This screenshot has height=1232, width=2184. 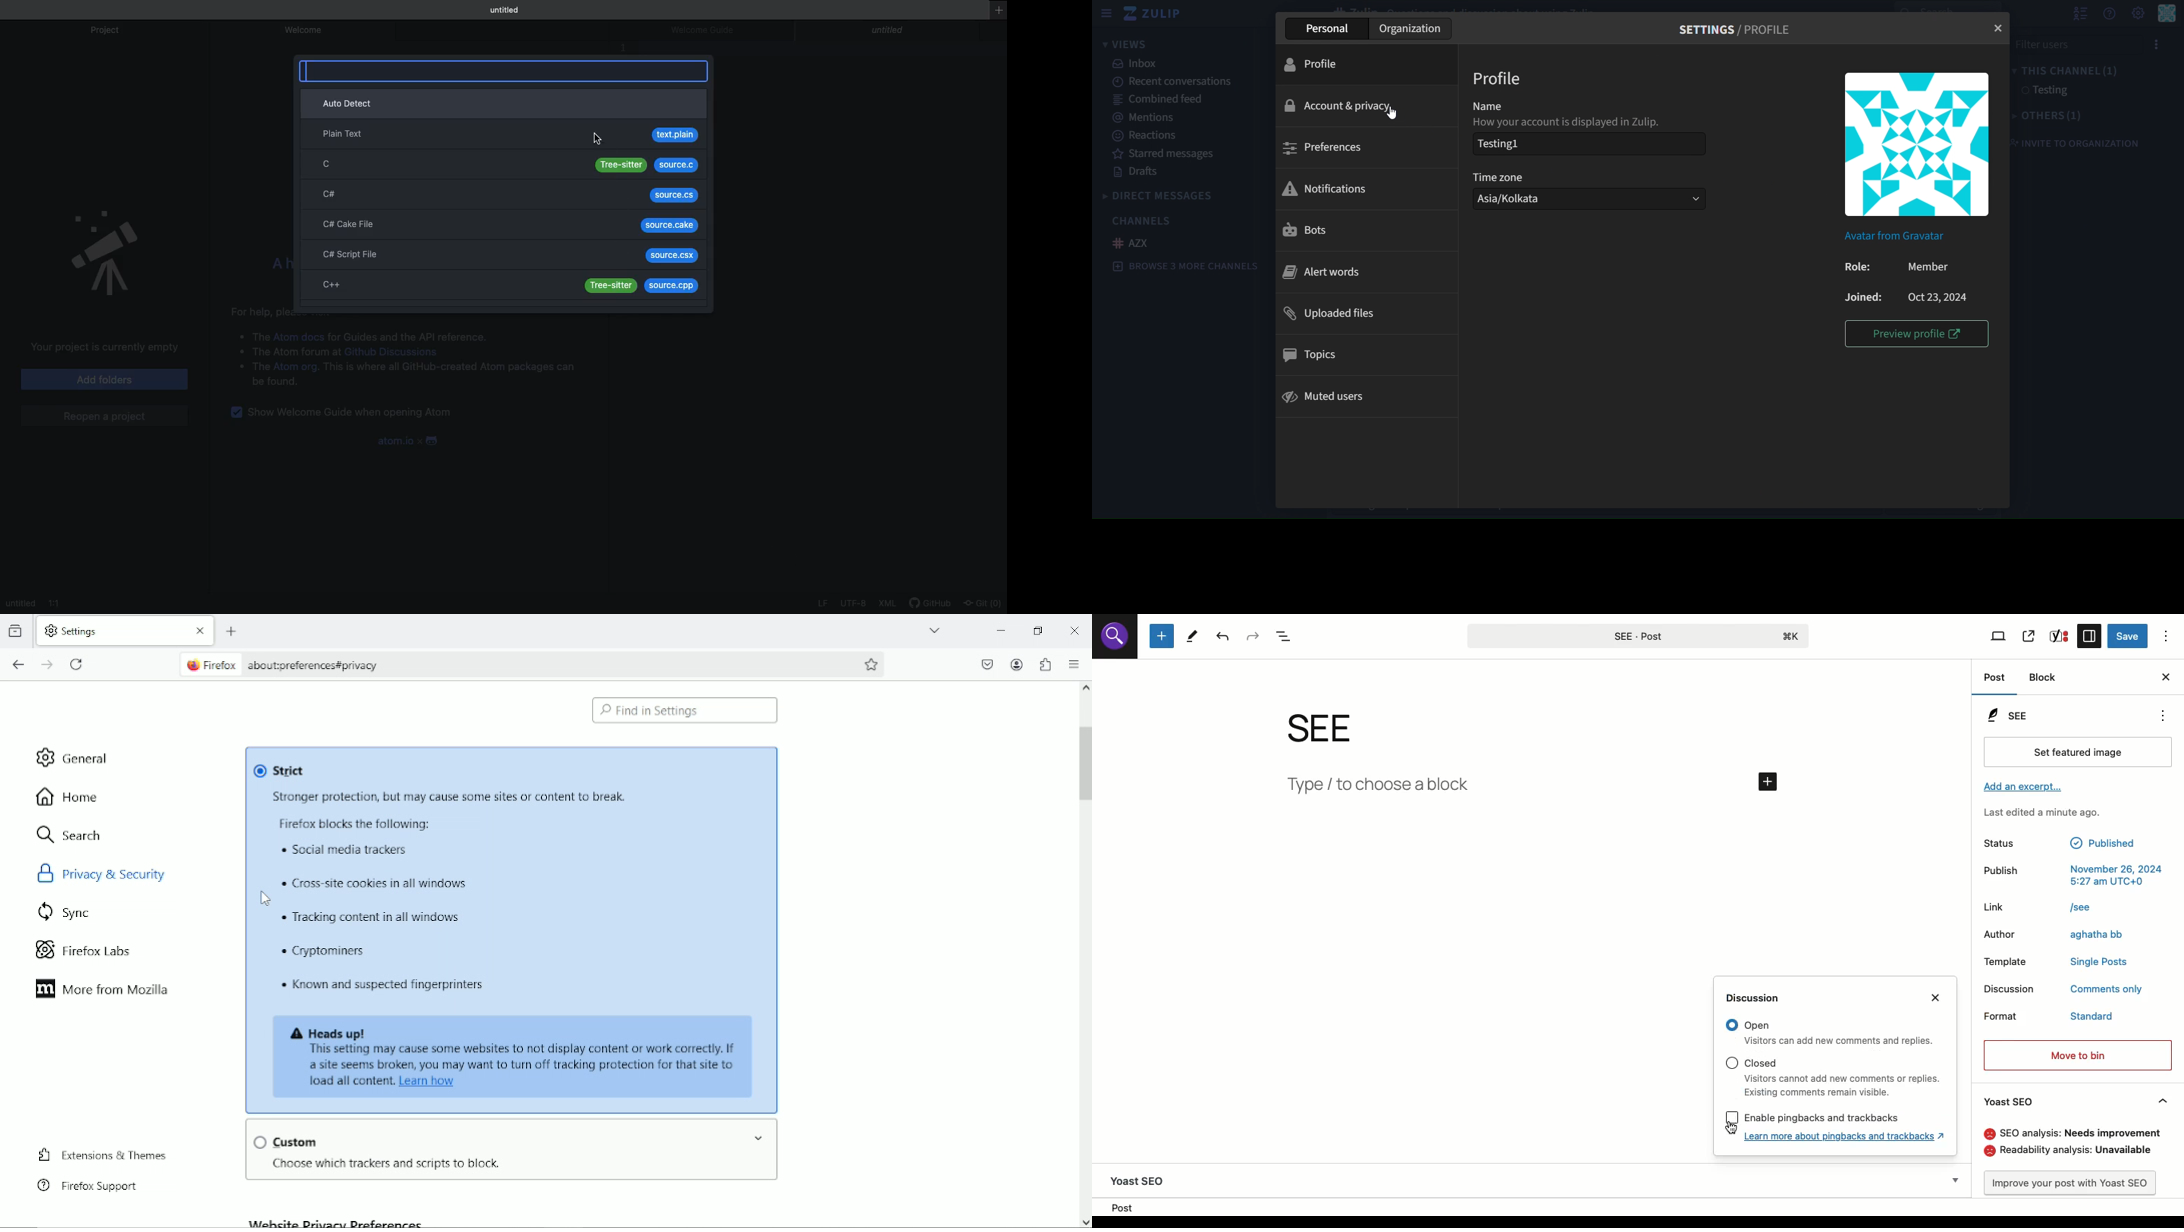 What do you see at coordinates (259, 309) in the screenshot?
I see `Instructional text` at bounding box center [259, 309].